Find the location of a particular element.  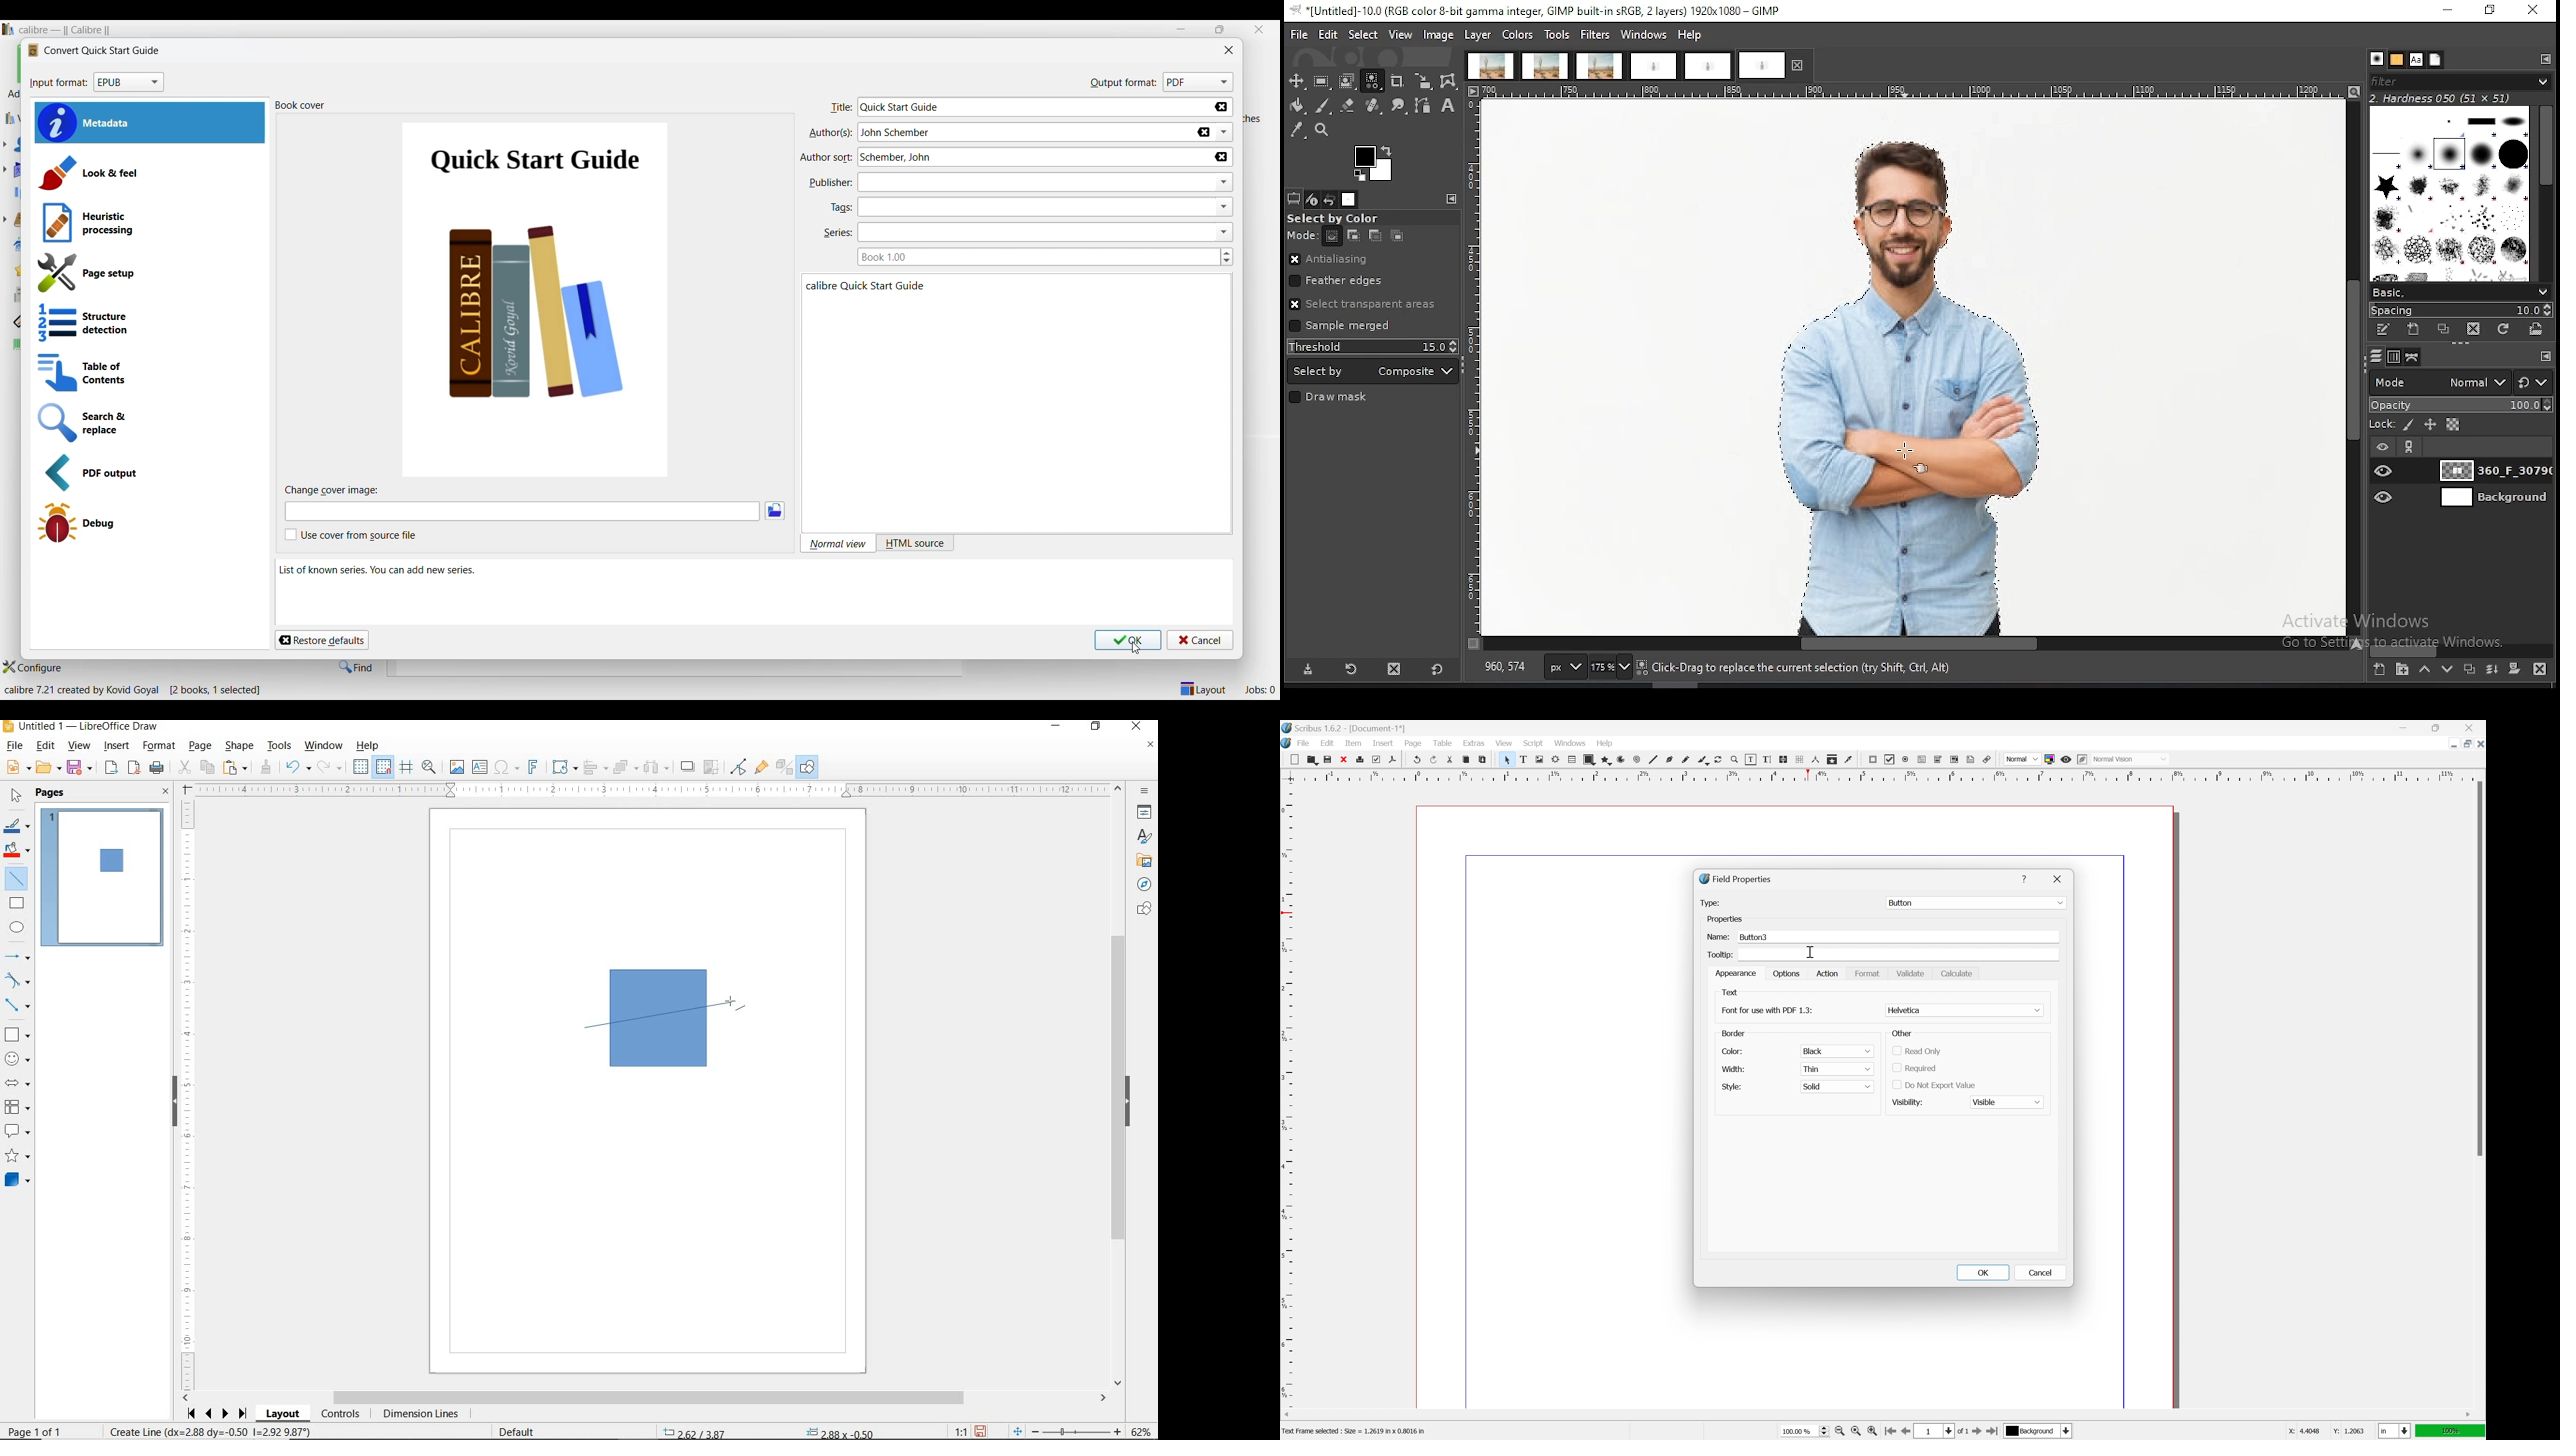

hardness 050 (51x51) is located at coordinates (2441, 98).